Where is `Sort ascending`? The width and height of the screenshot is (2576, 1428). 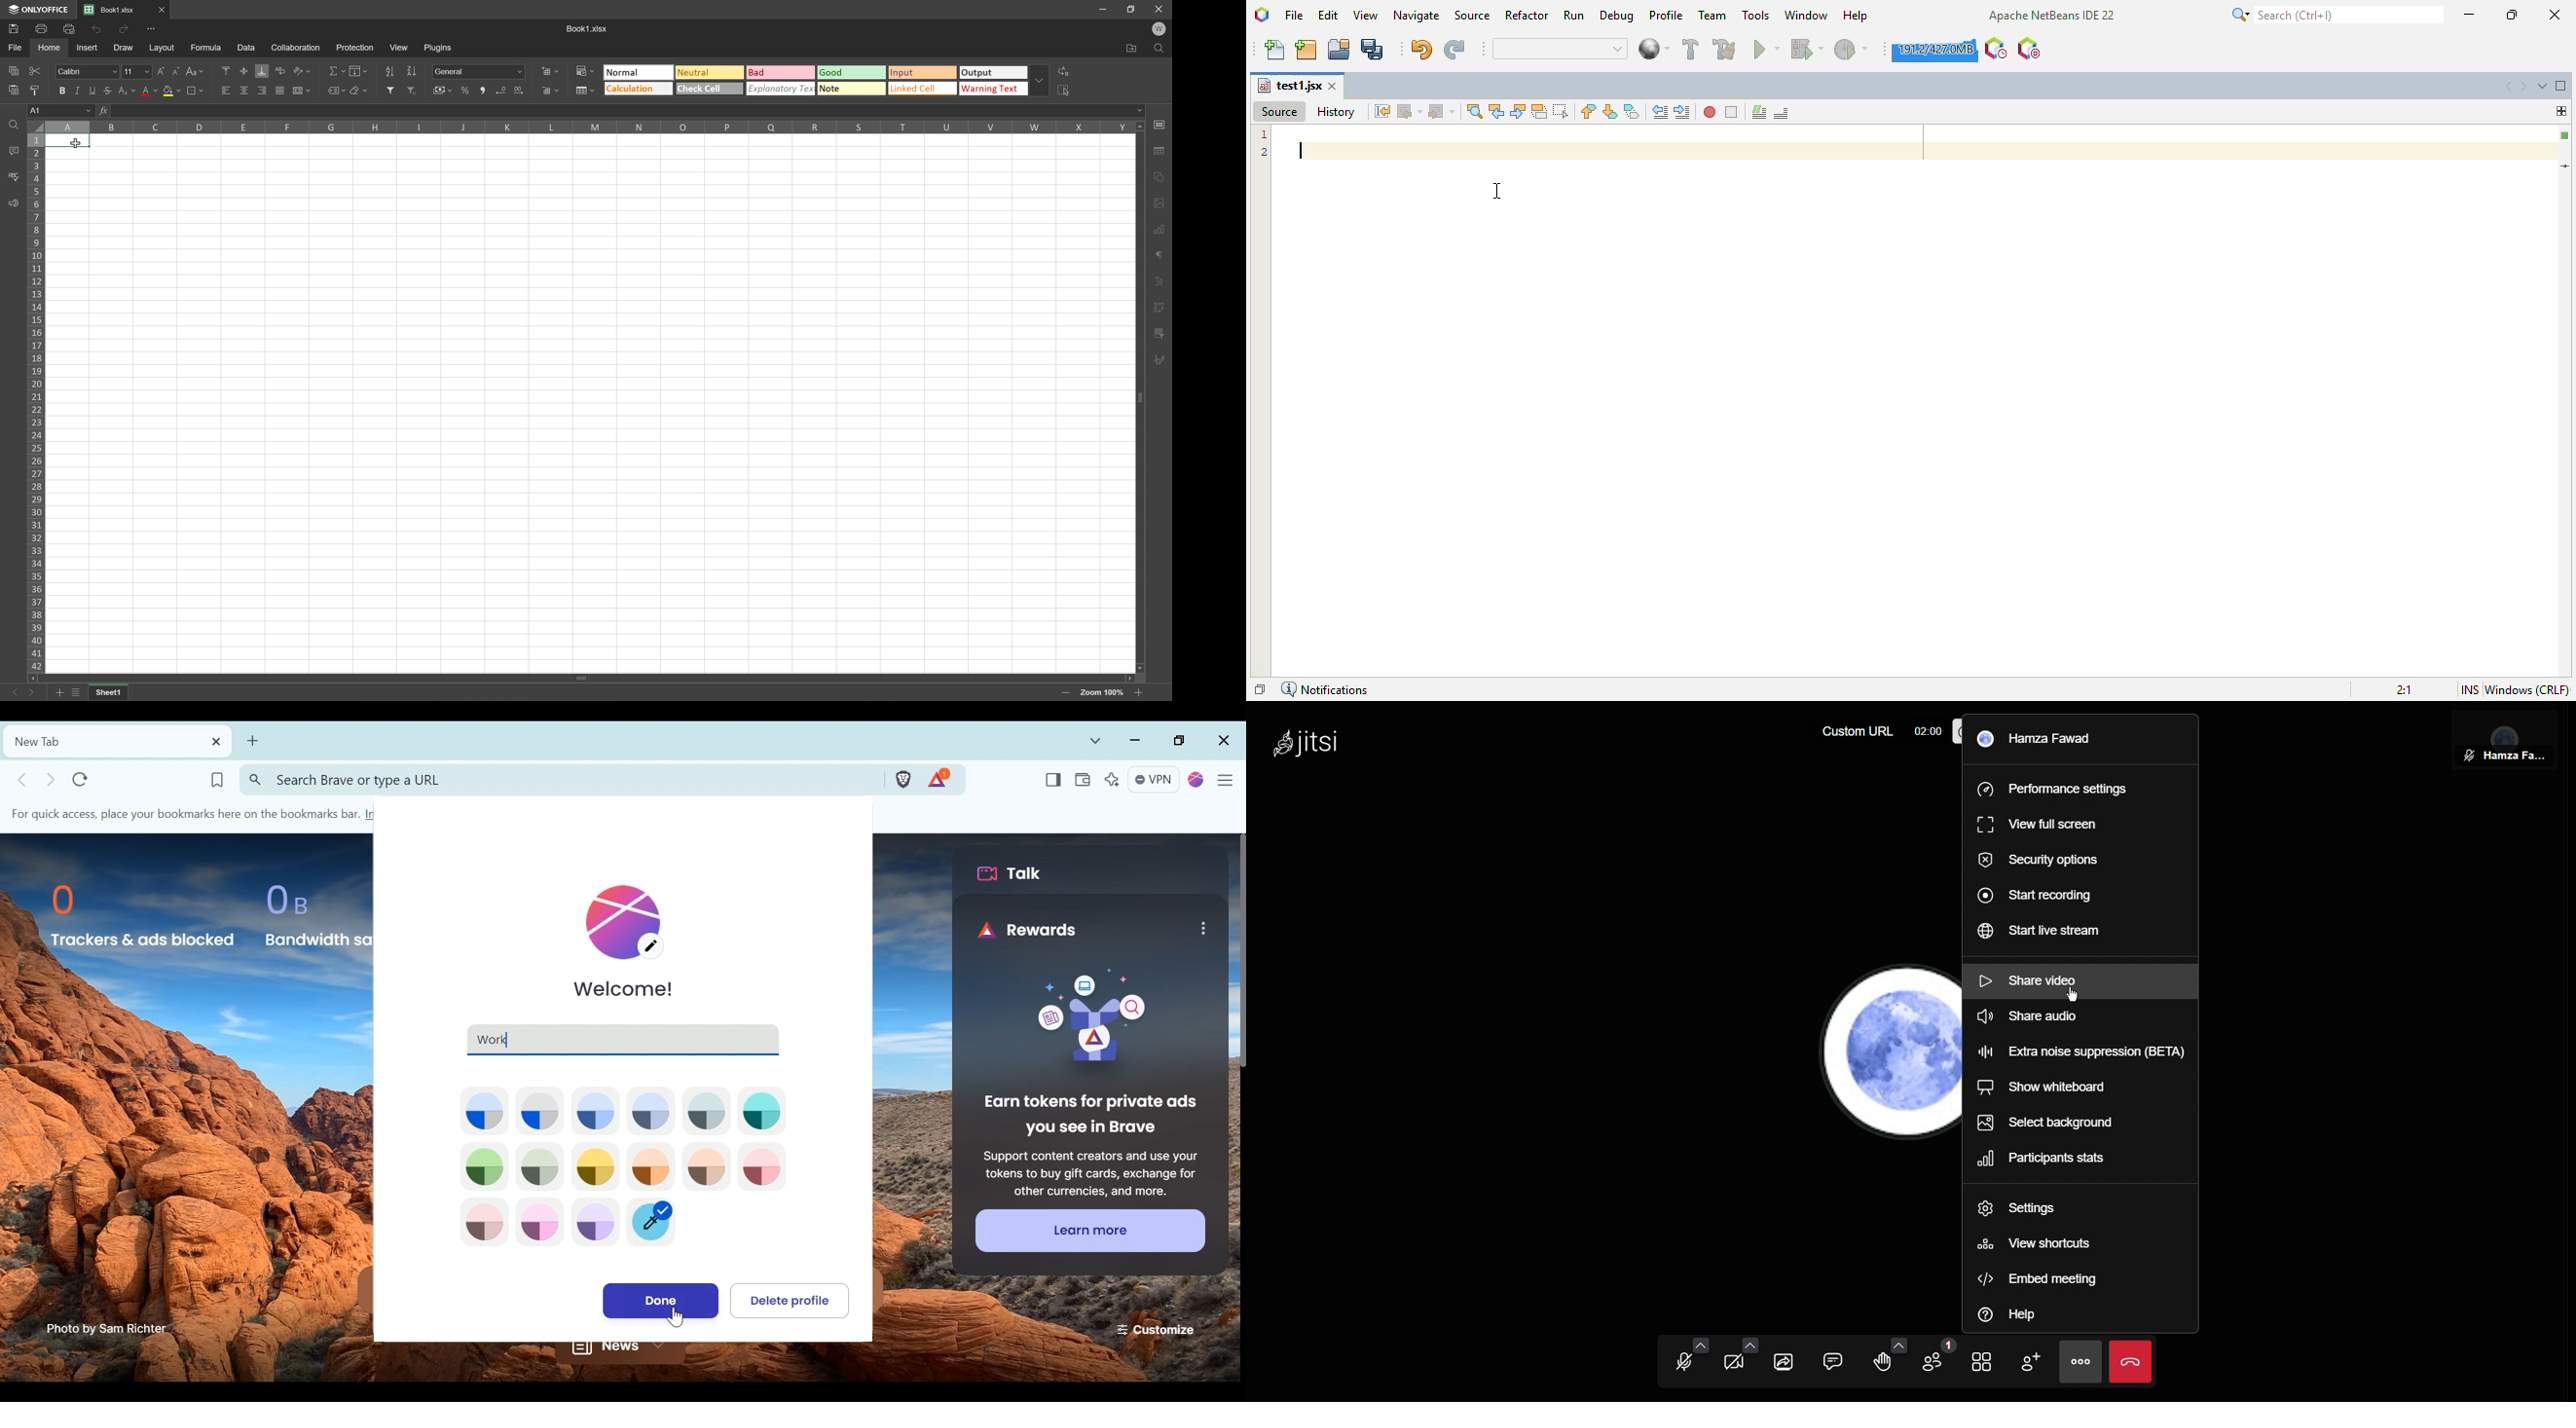 Sort ascending is located at coordinates (391, 71).